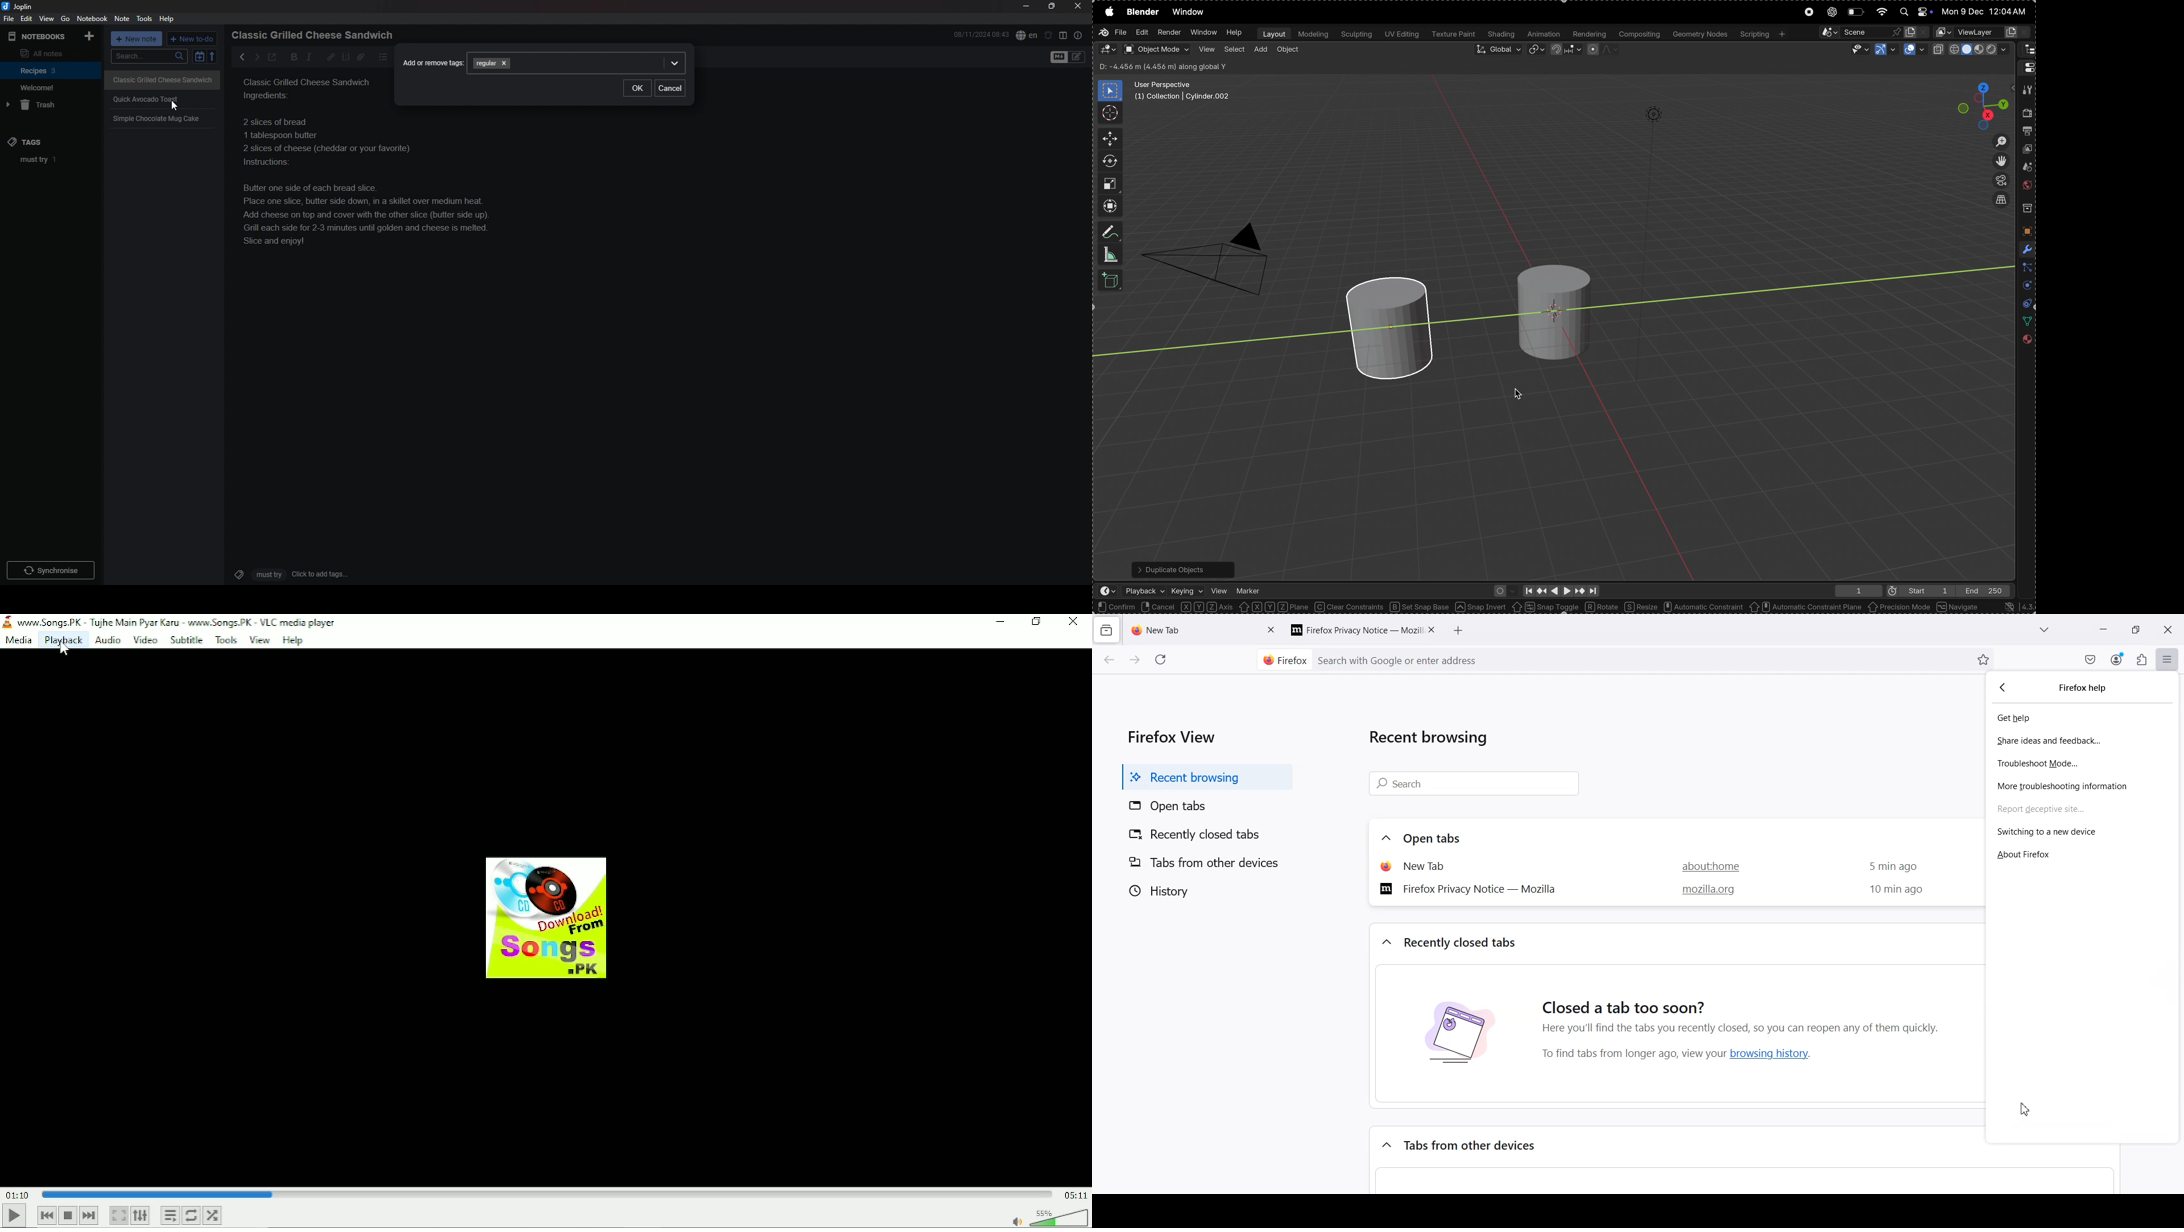 This screenshot has height=1232, width=2184. Describe the element at coordinates (272, 59) in the screenshot. I see `toggle external editor` at that location.